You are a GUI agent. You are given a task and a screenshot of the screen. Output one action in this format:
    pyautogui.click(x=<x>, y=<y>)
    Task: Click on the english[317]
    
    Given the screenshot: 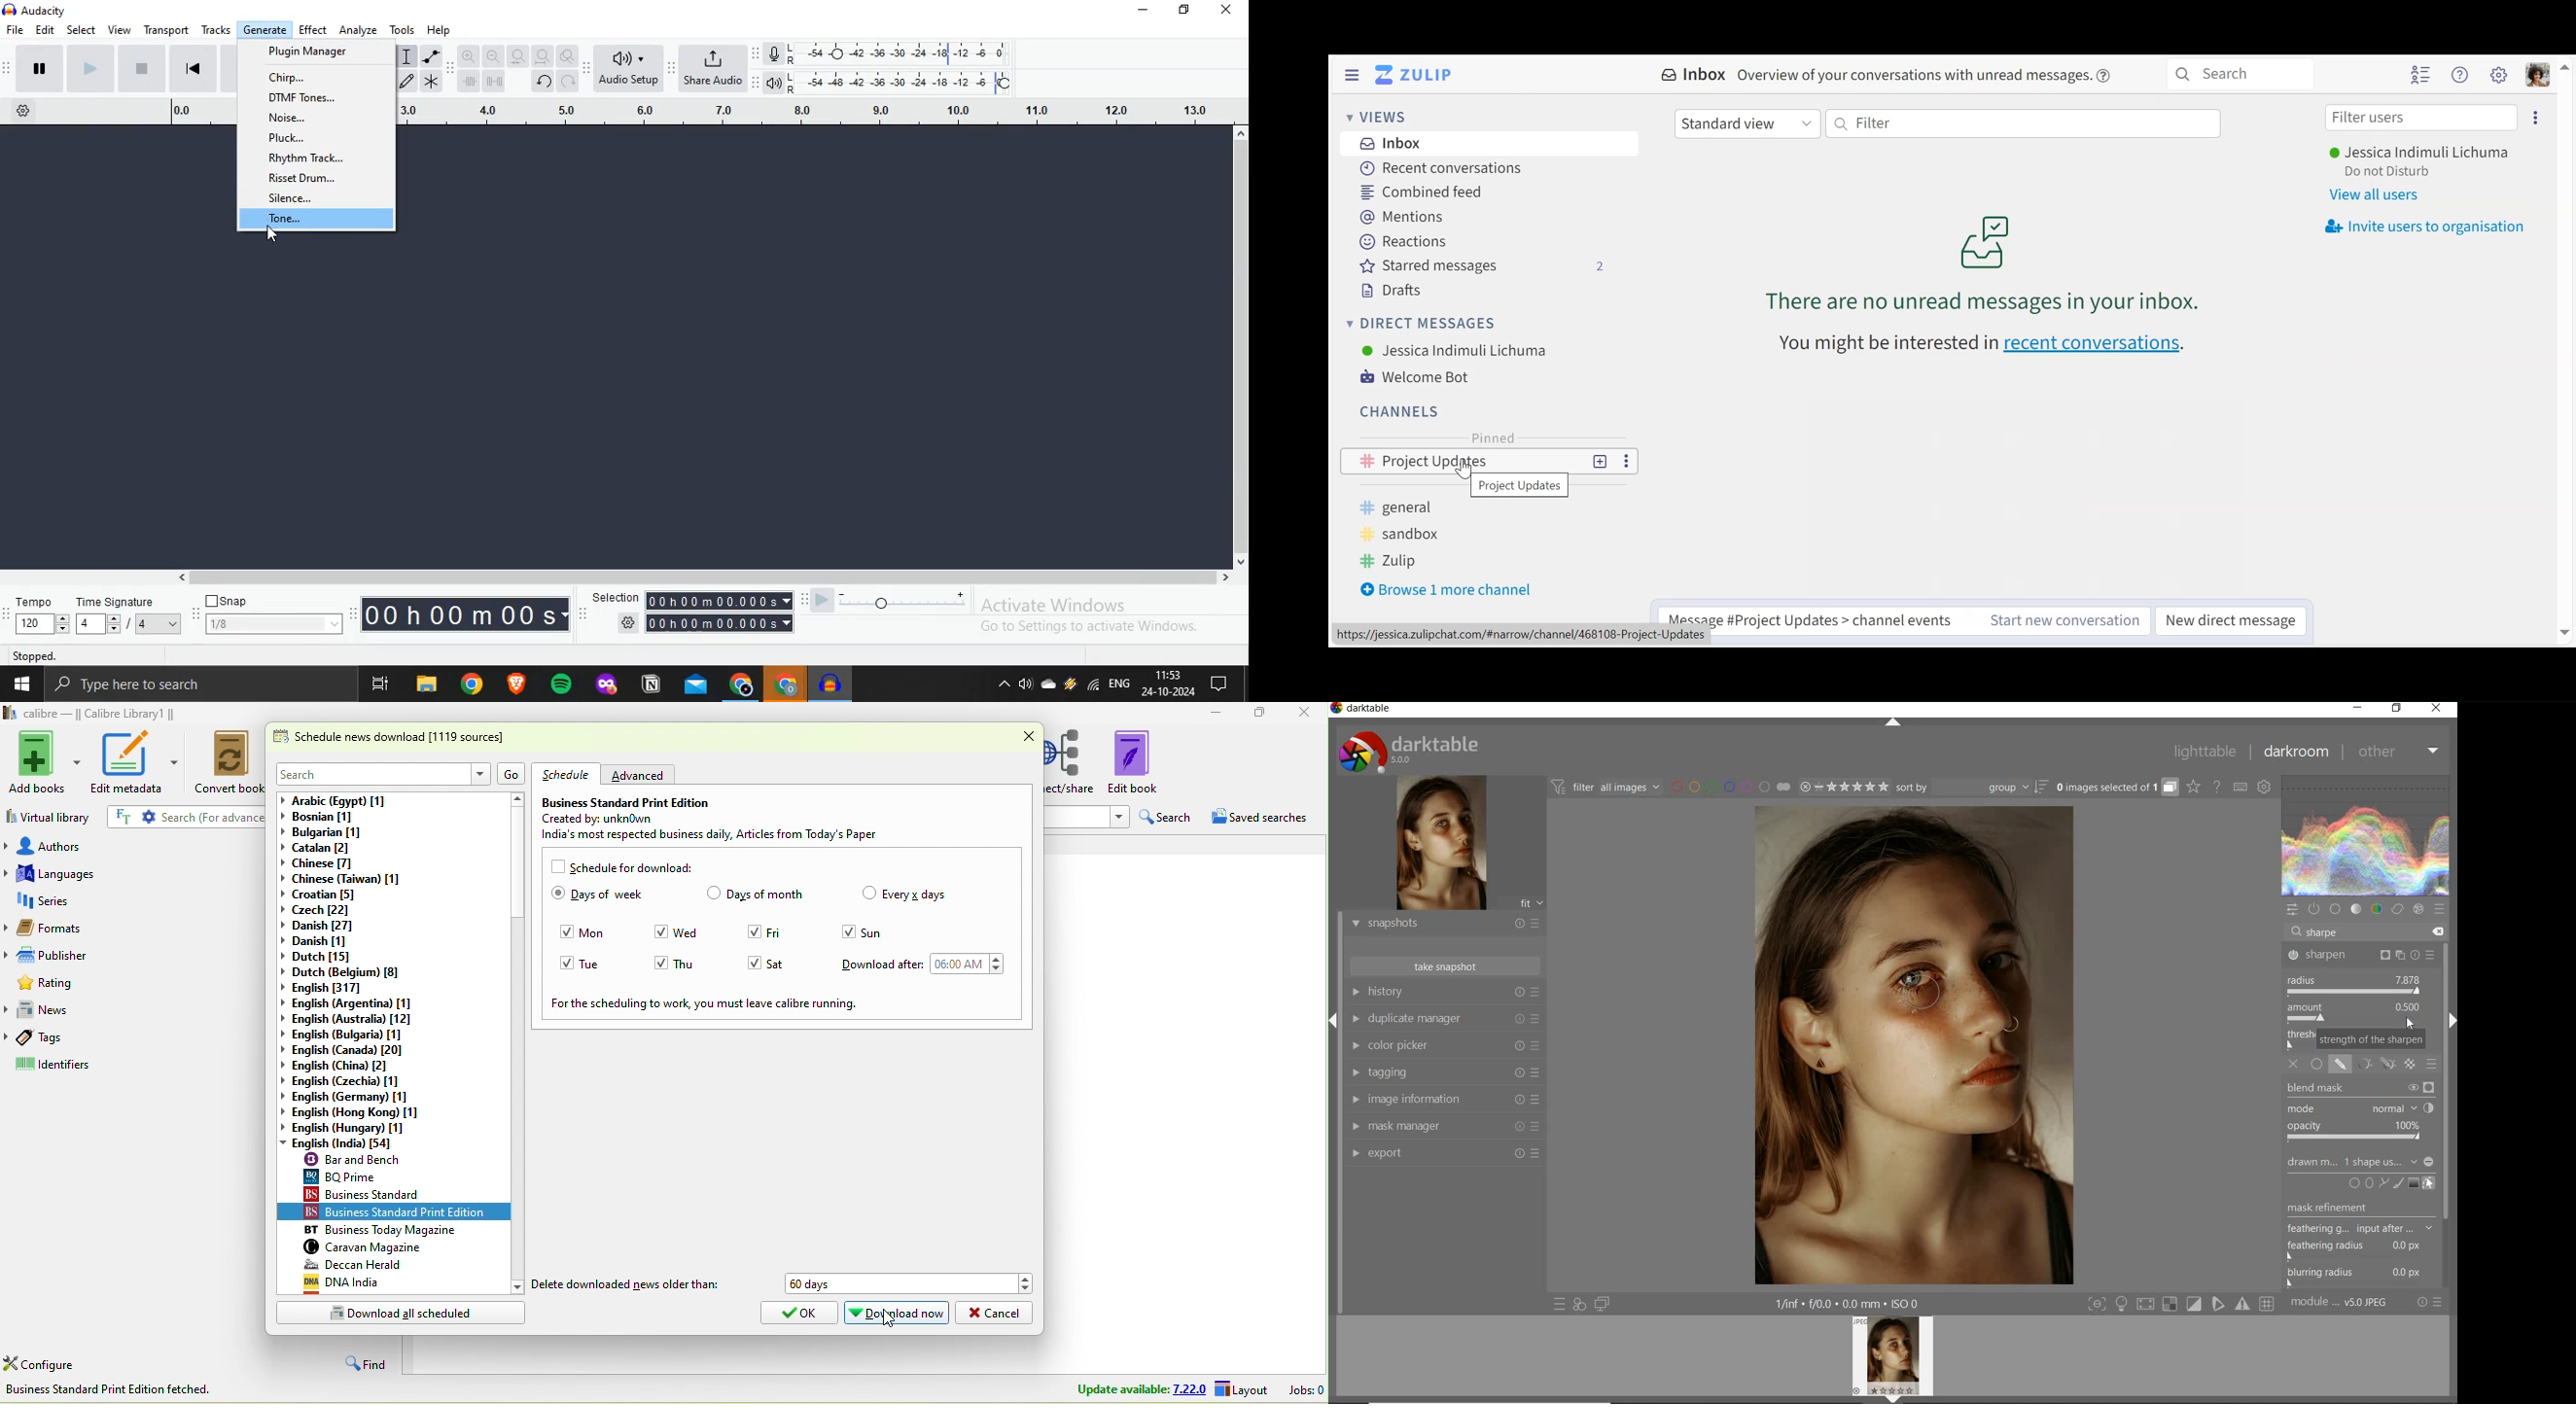 What is the action you would take?
    pyautogui.click(x=343, y=988)
    